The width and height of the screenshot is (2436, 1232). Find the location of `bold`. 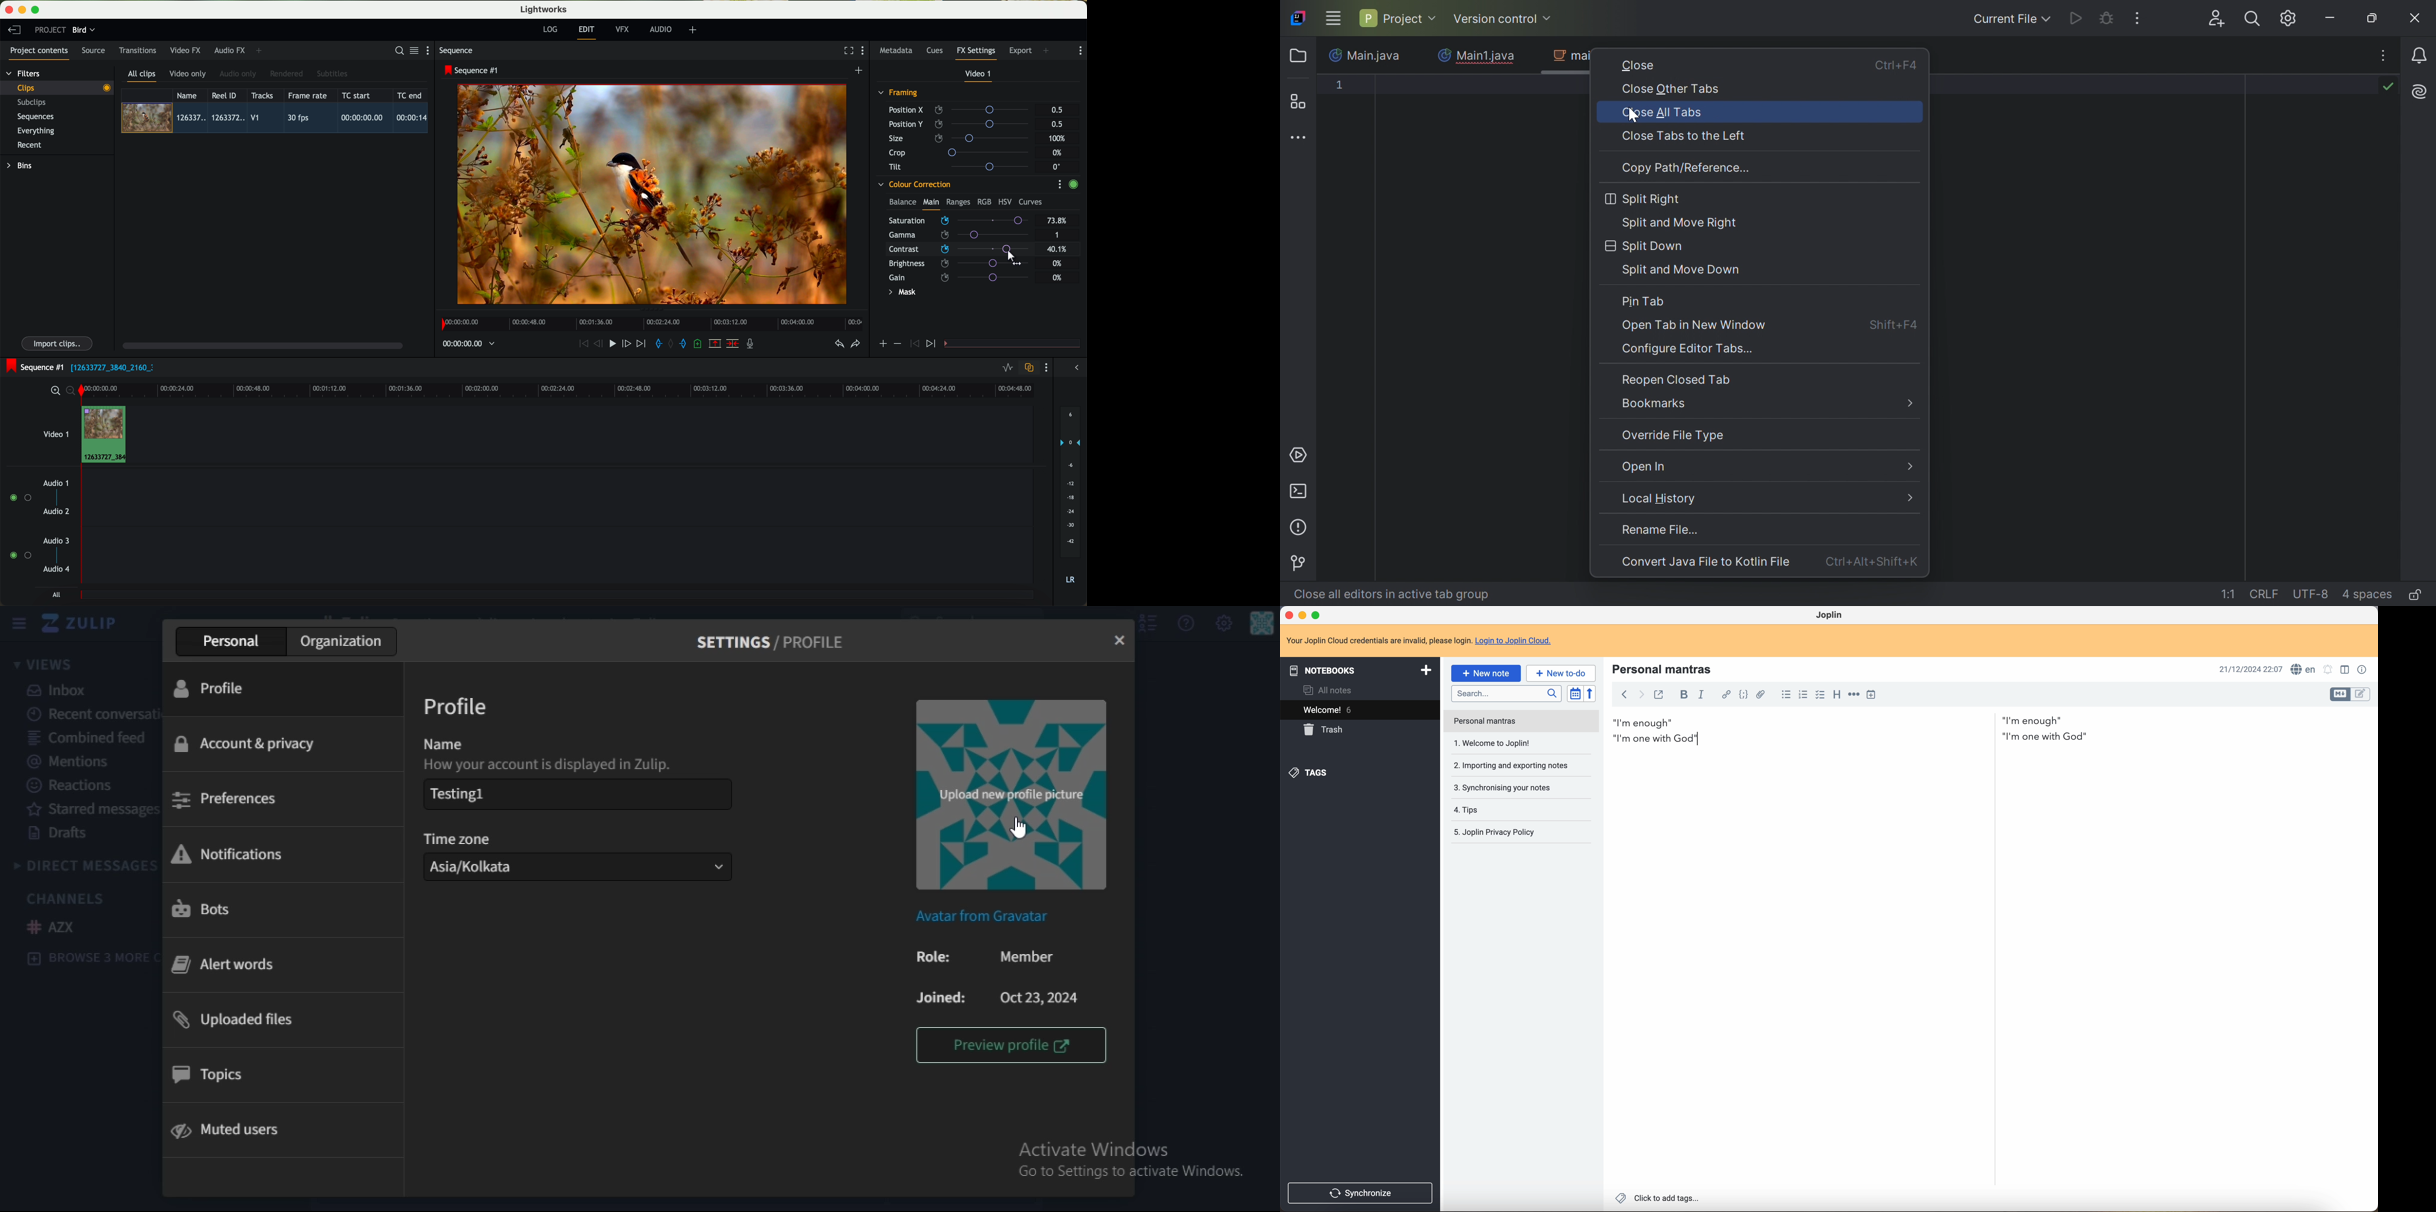

bold is located at coordinates (1685, 694).